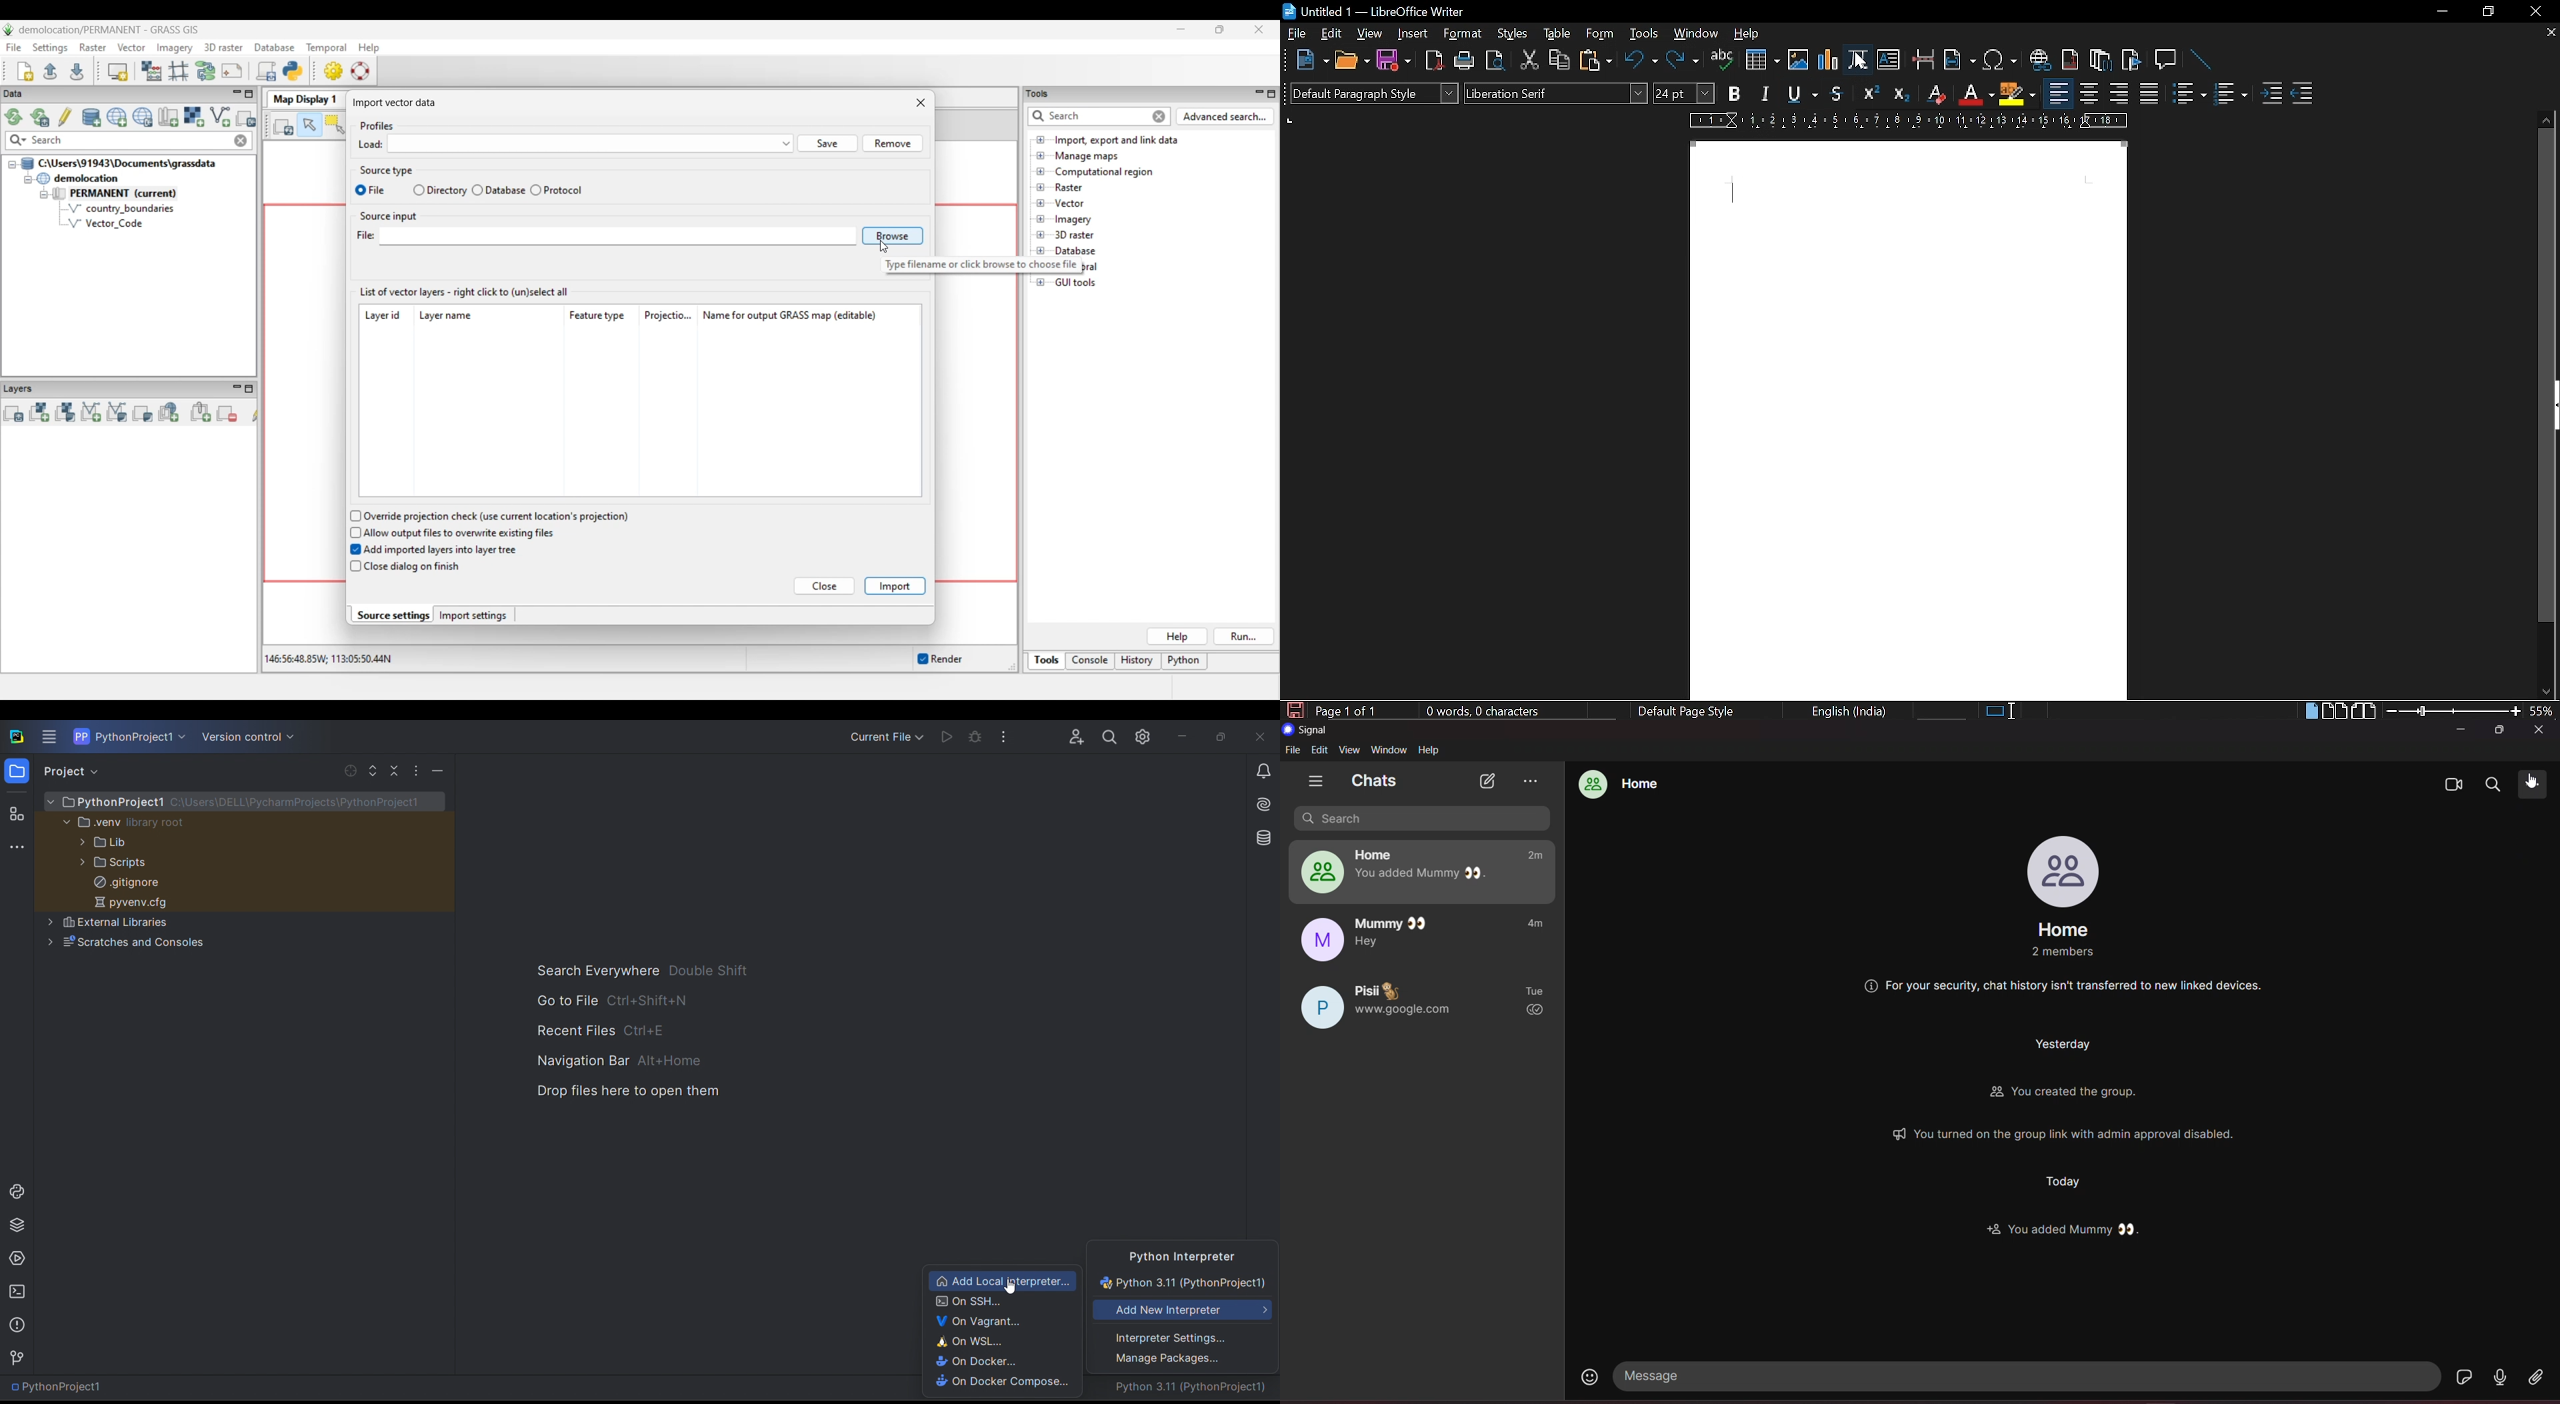 This screenshot has height=1428, width=2576. Describe the element at coordinates (1868, 93) in the screenshot. I see `supercript` at that location.